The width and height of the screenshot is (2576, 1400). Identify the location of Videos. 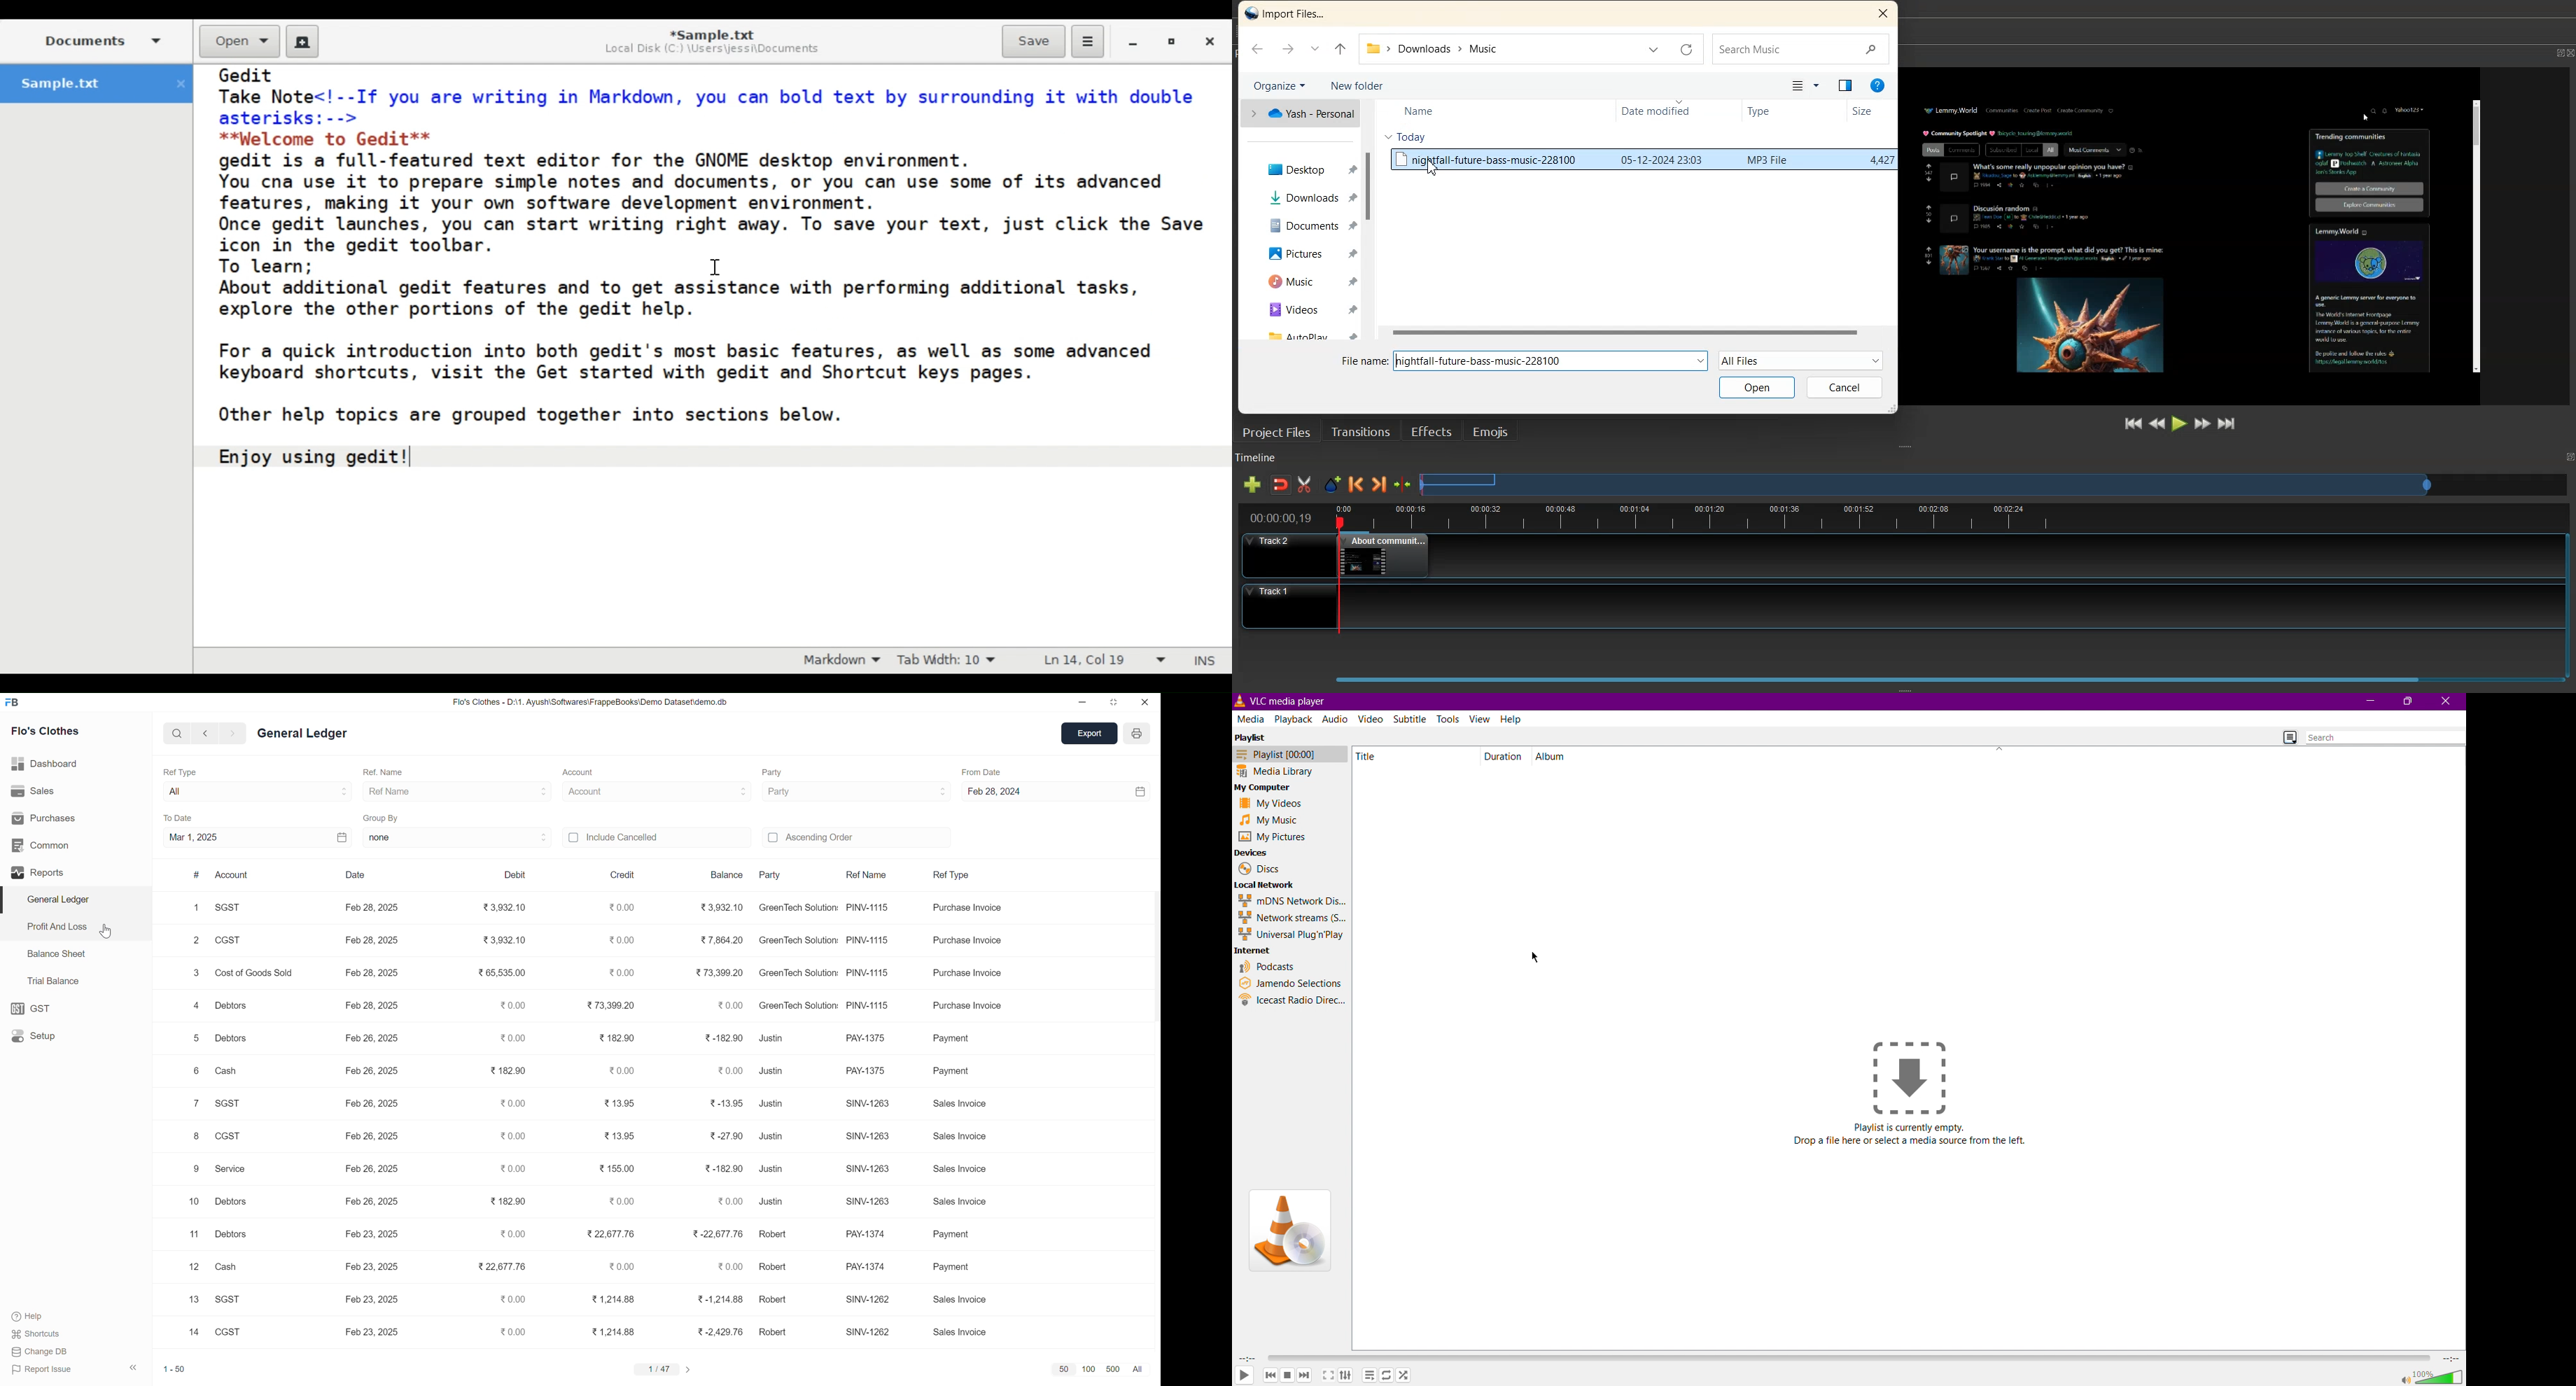
(1298, 309).